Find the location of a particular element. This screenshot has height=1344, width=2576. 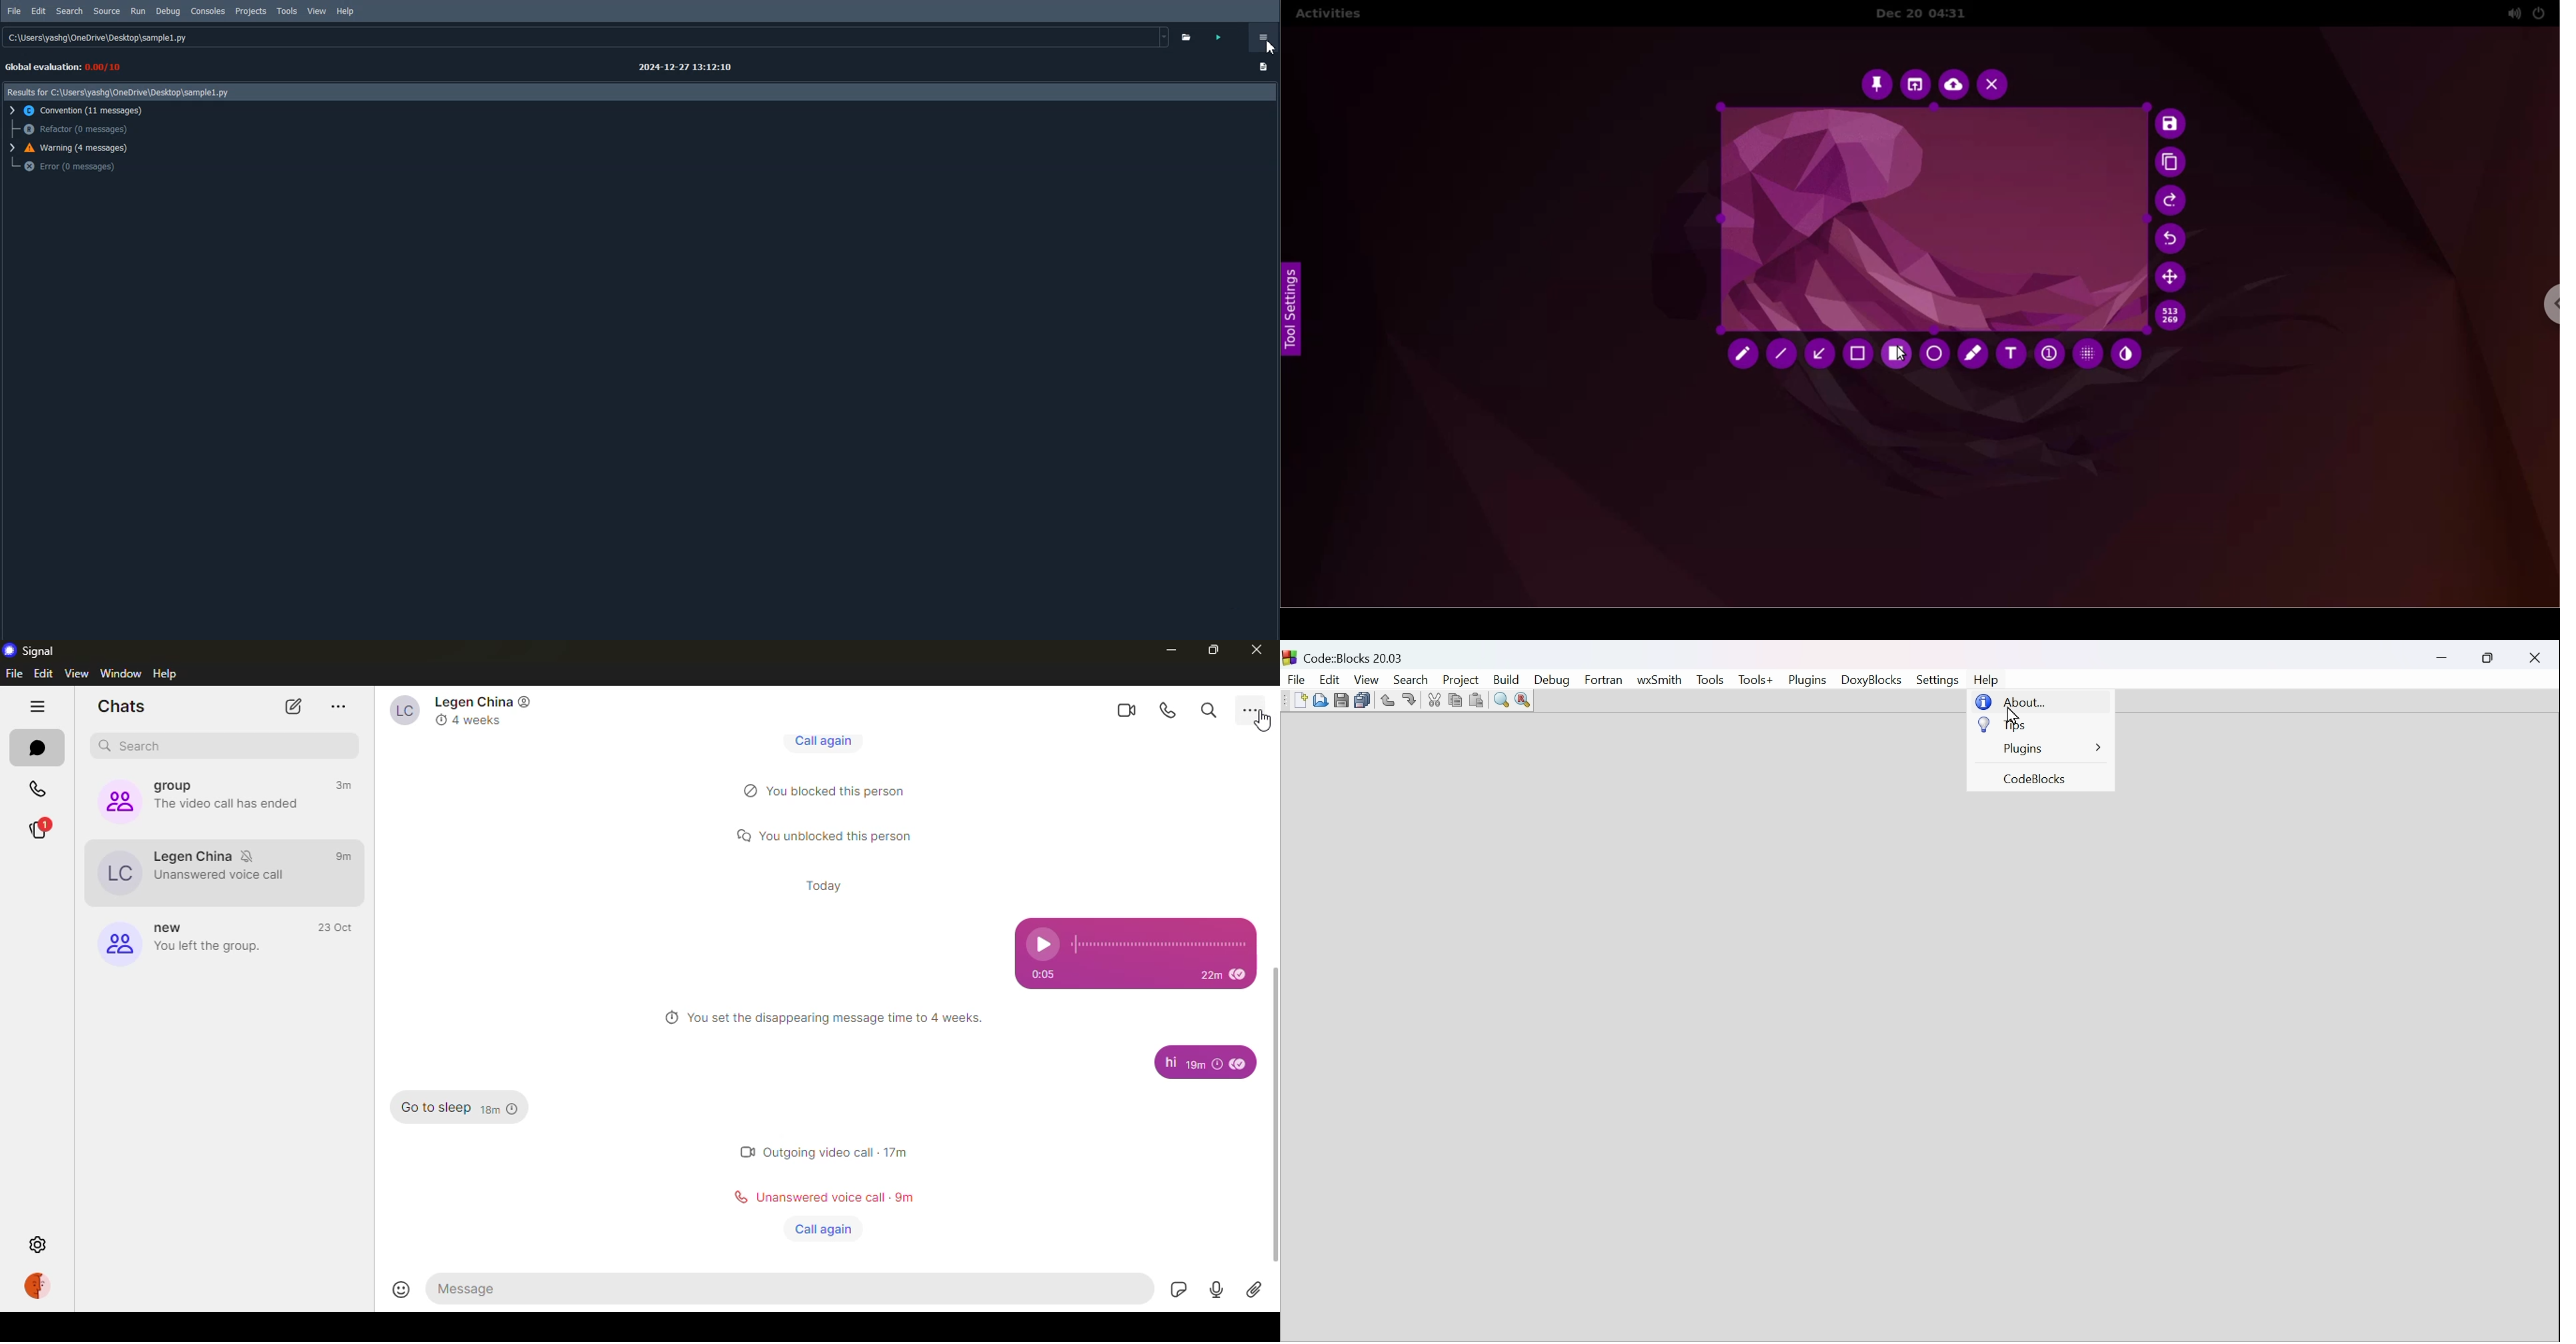

play is located at coordinates (1043, 945).